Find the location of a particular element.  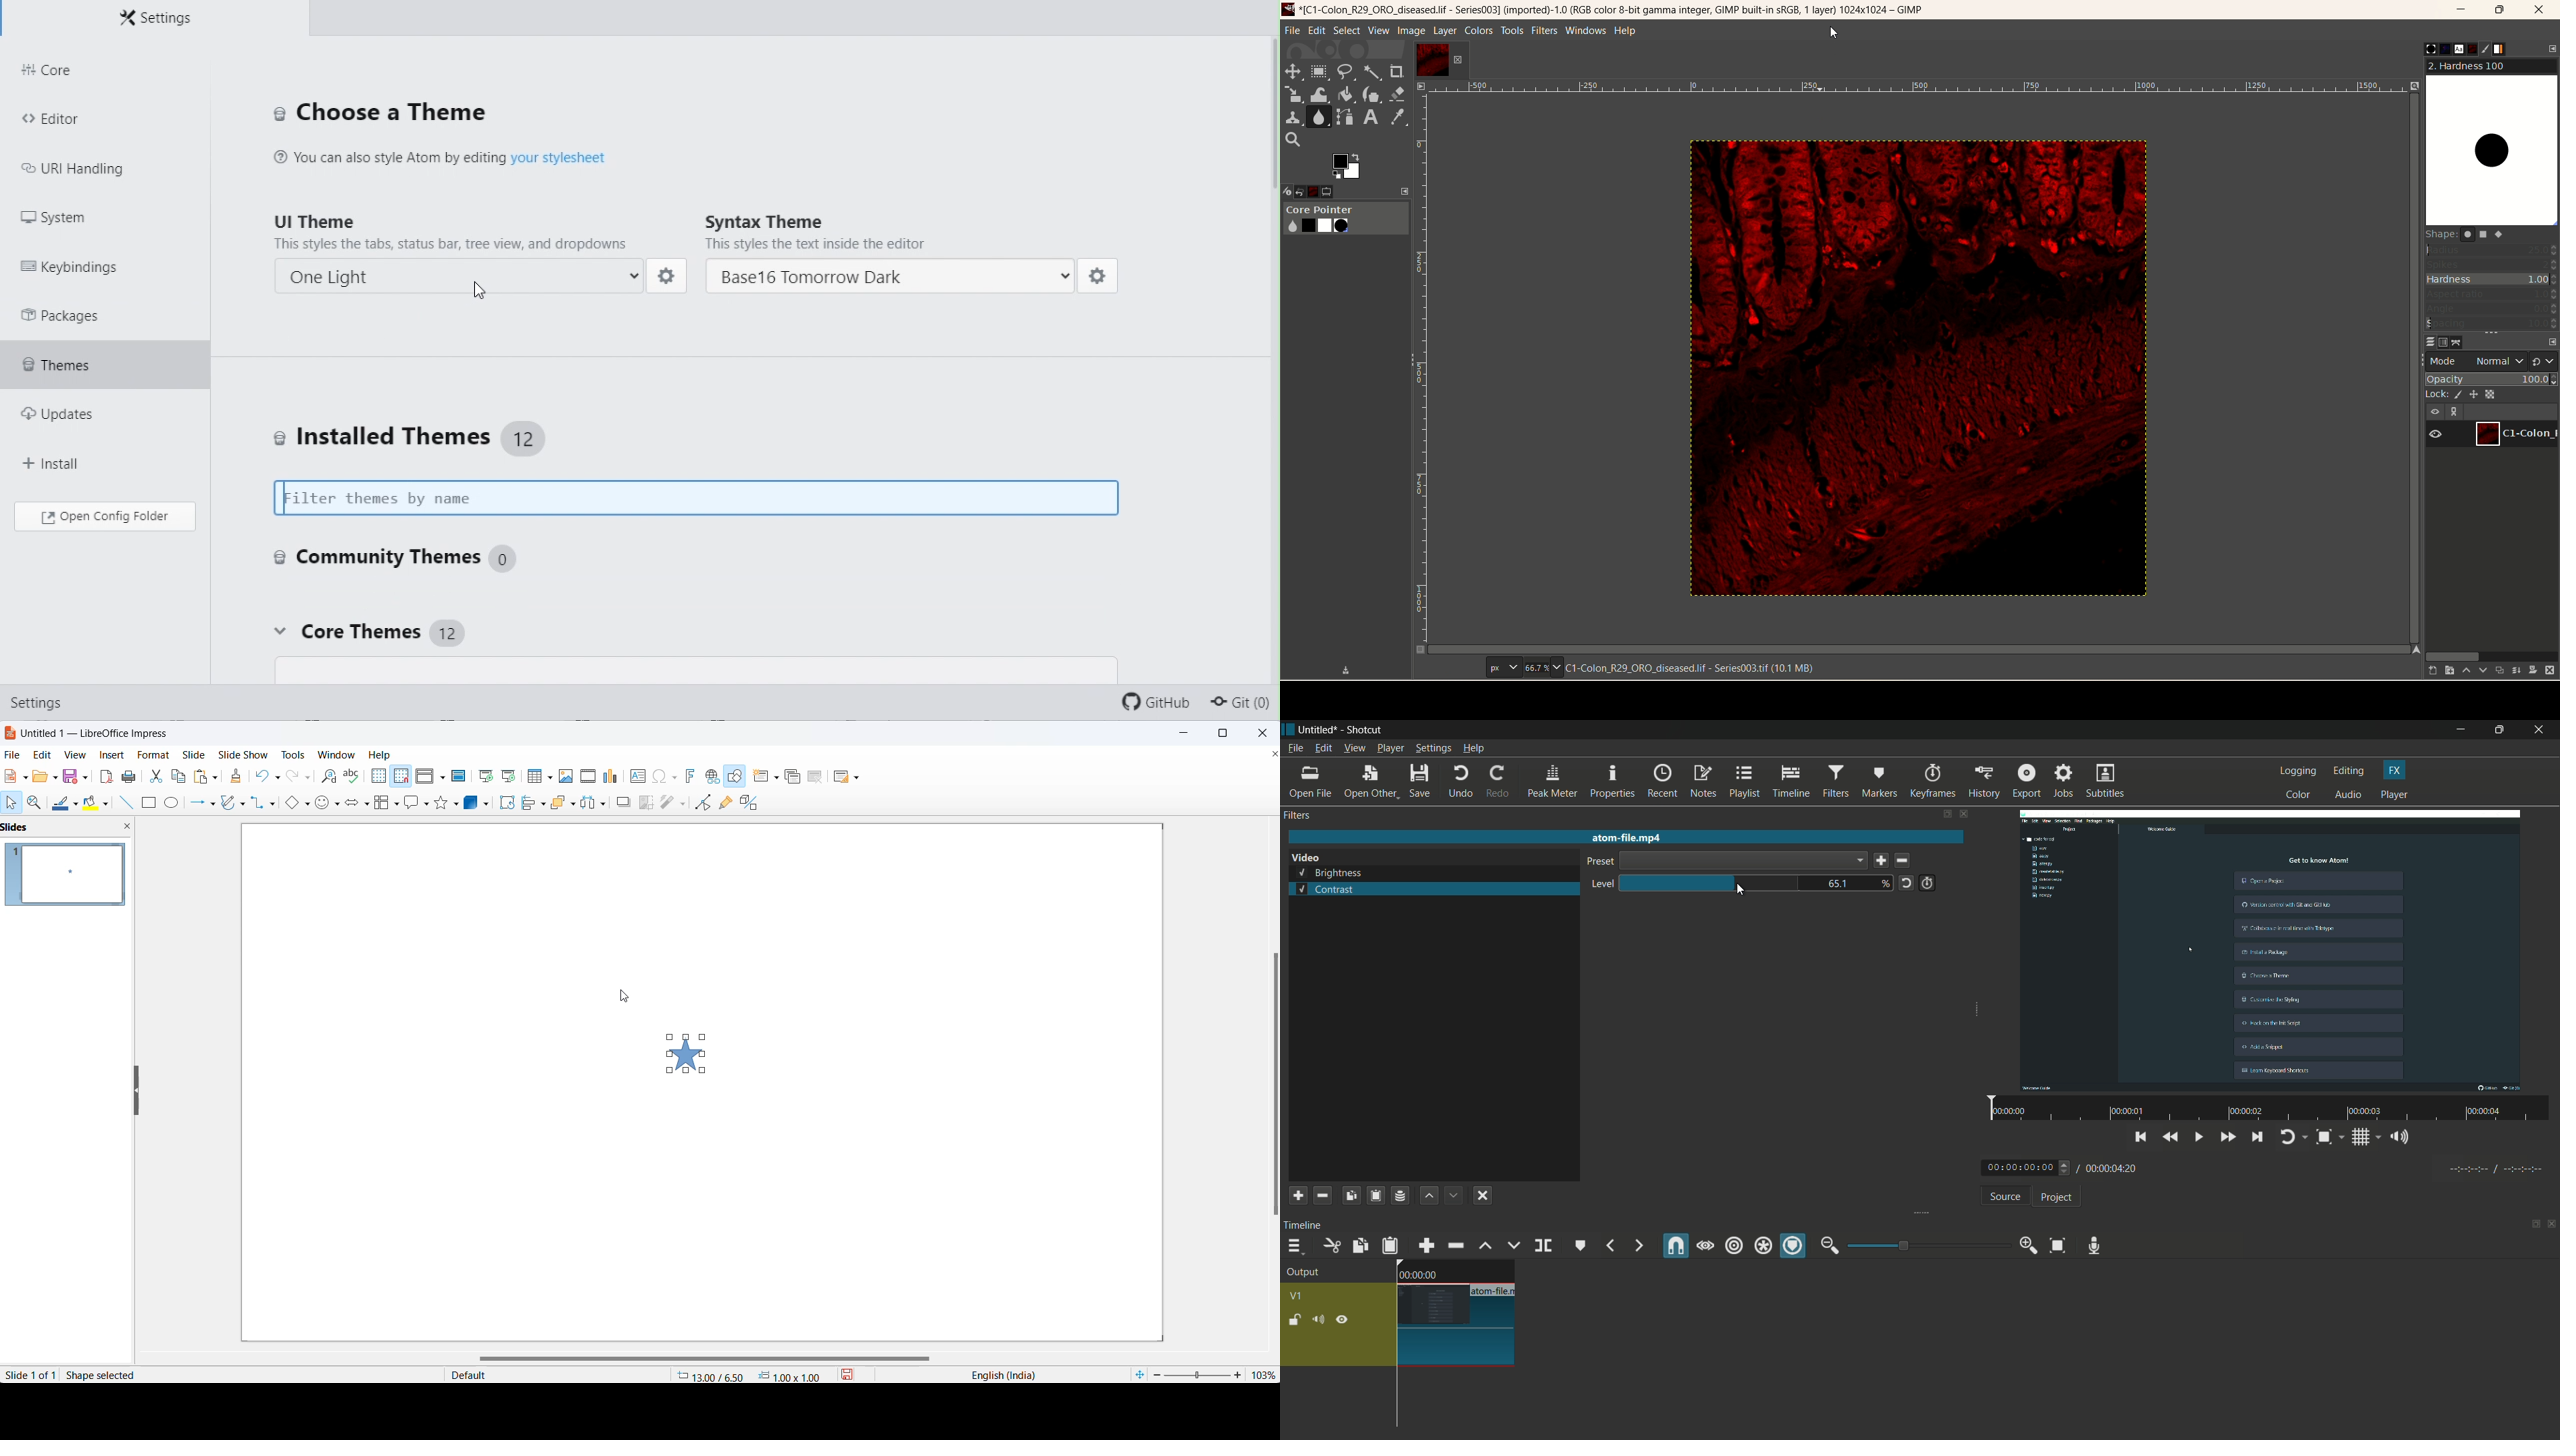

star is located at coordinates (681, 1057).